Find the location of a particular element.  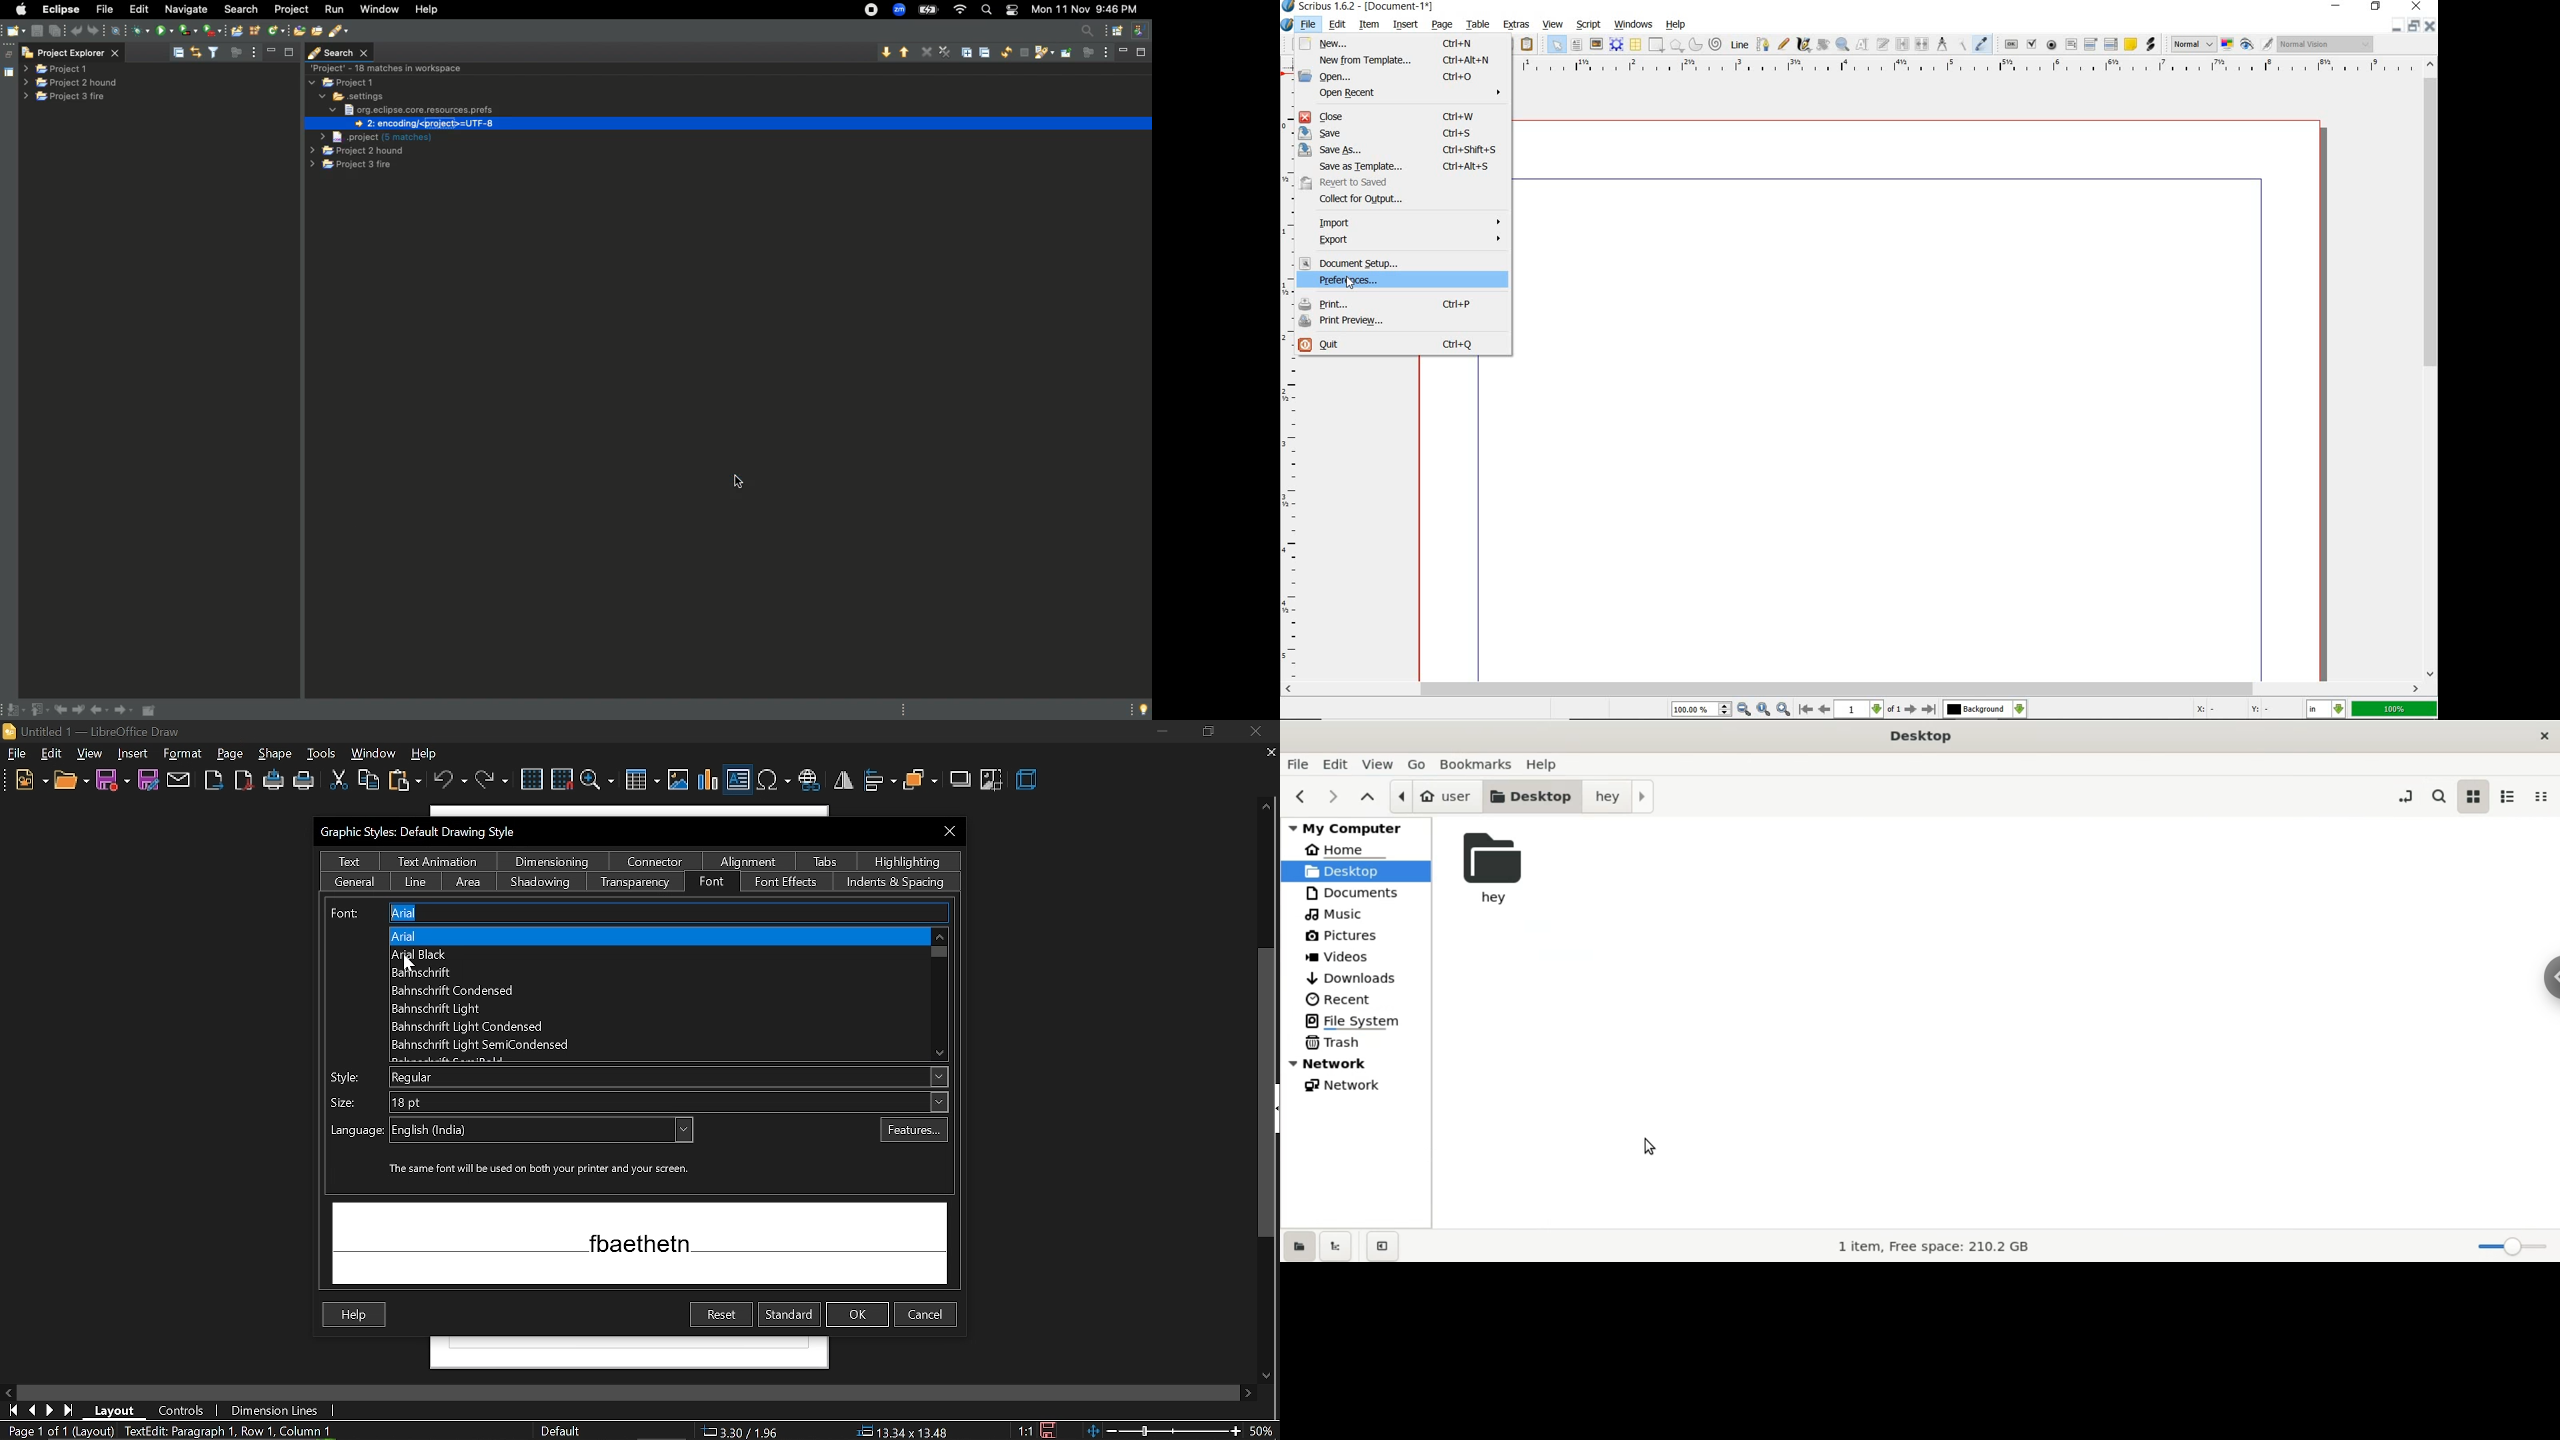

paste is located at coordinates (1529, 46).